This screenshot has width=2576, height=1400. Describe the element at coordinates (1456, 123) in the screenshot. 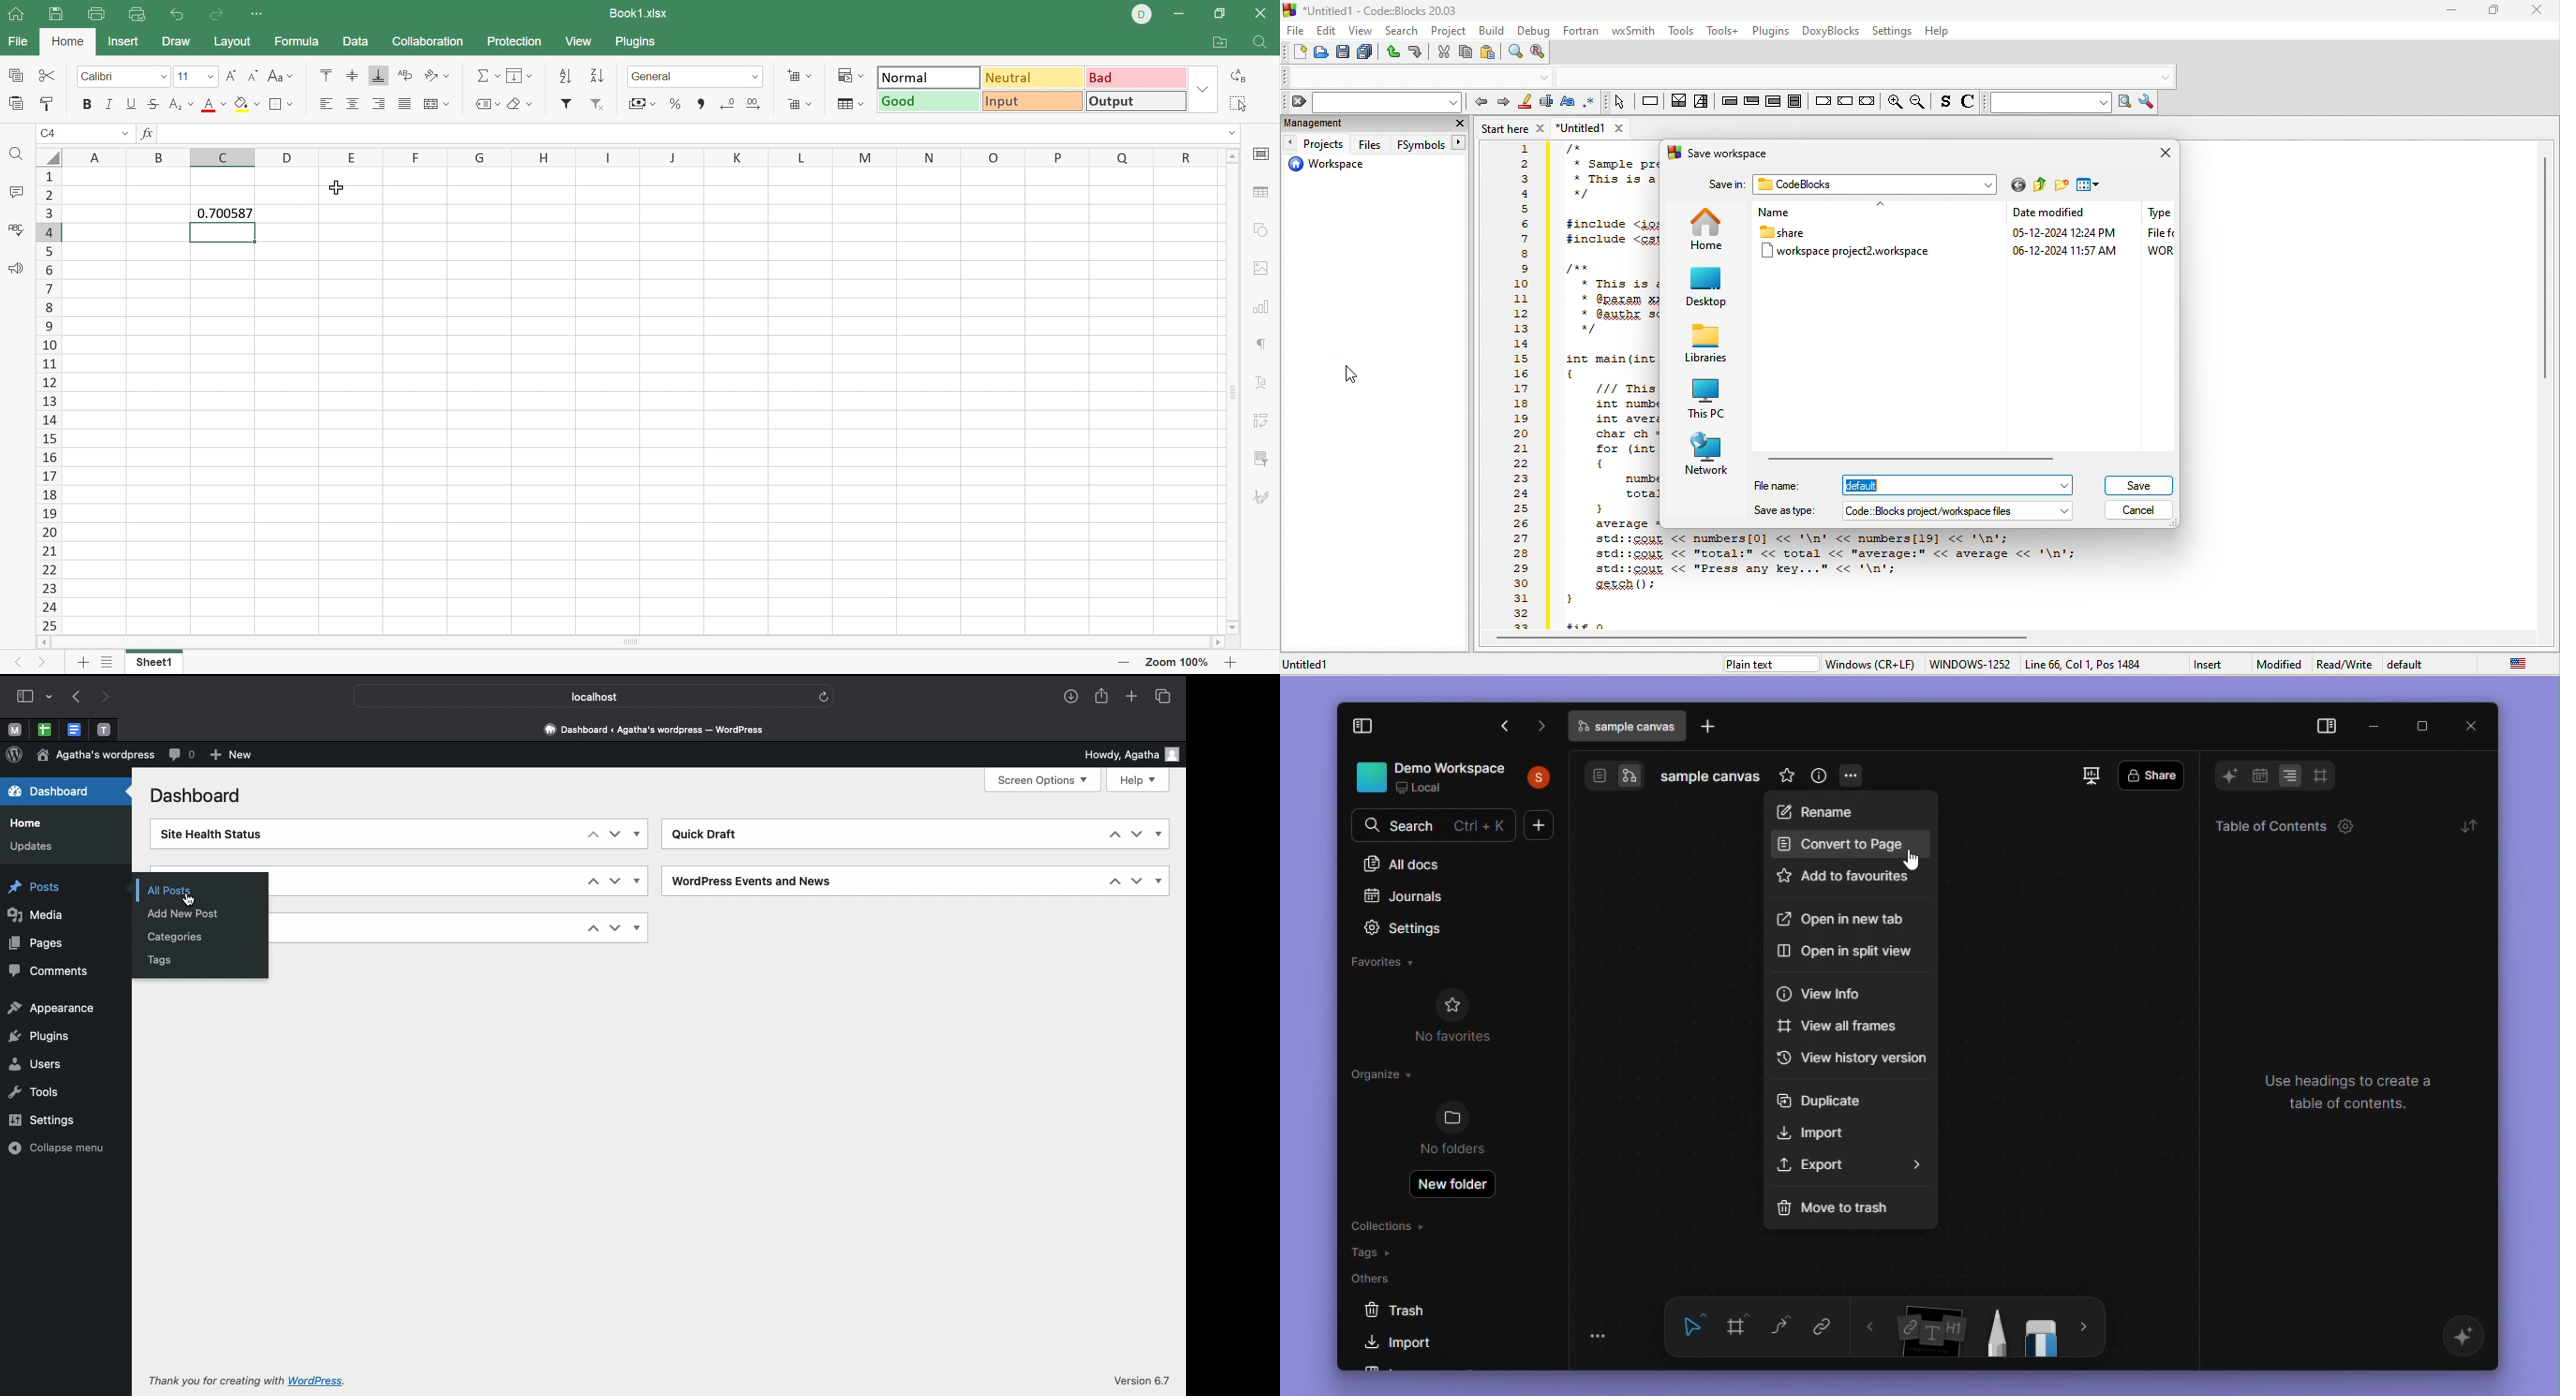

I see `close` at that location.